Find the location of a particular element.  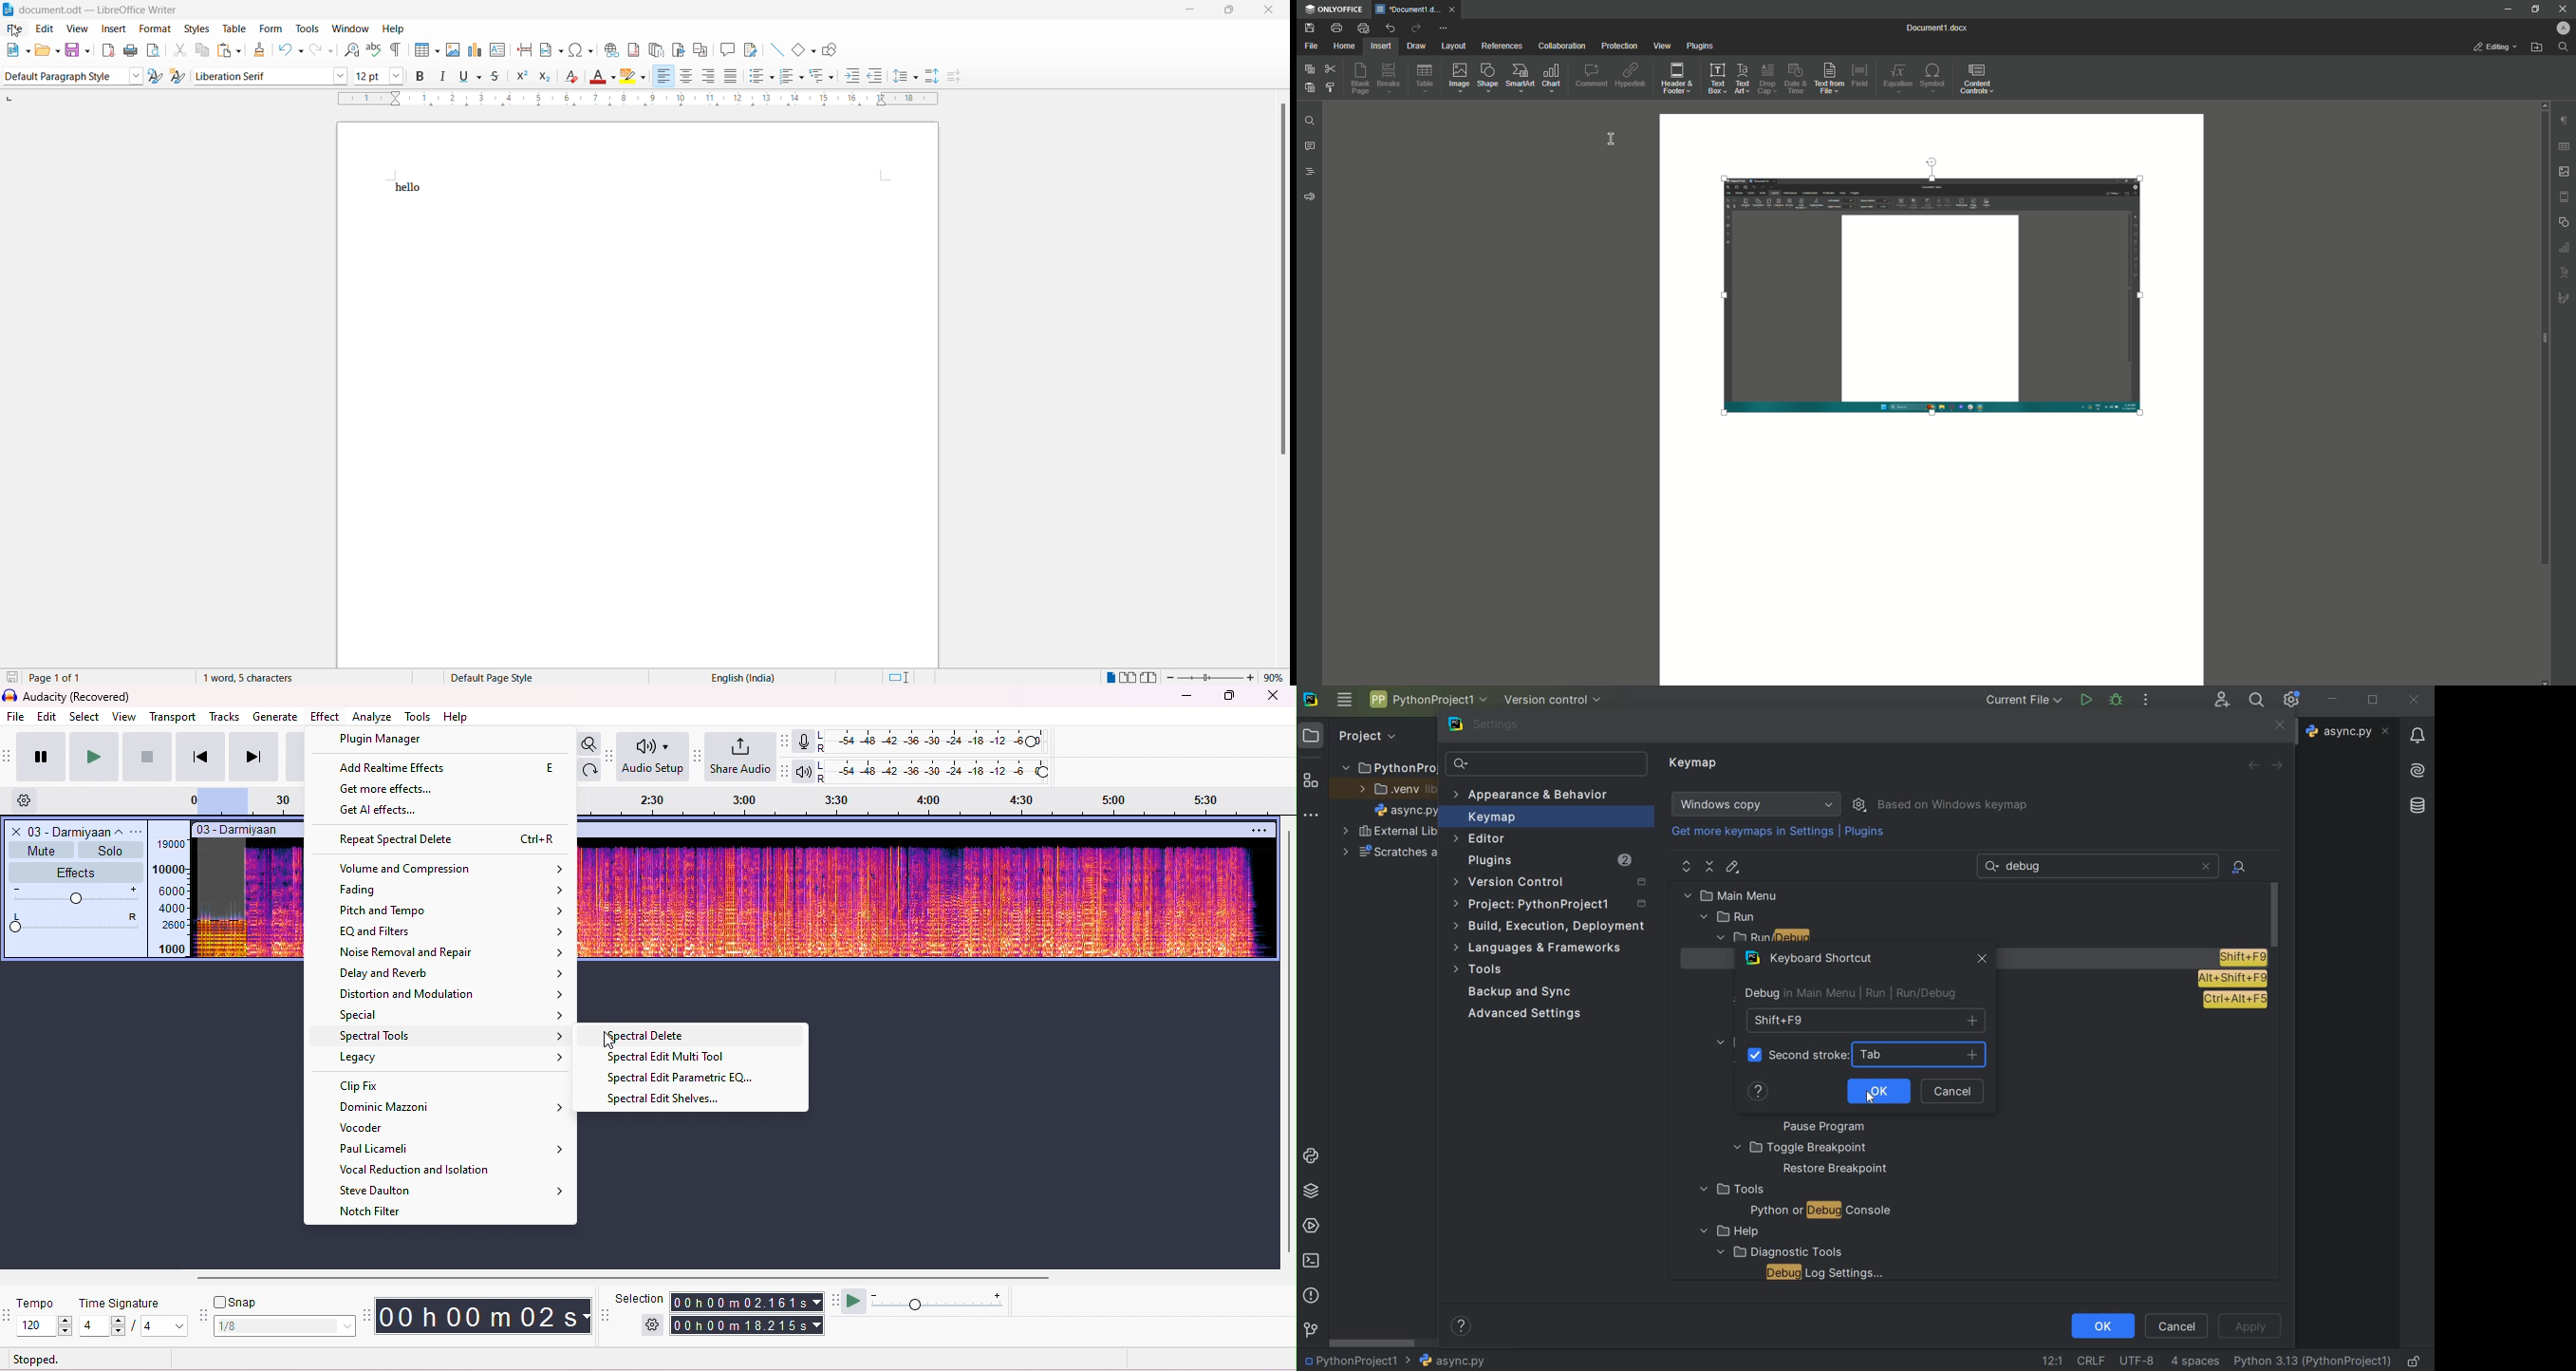

dominic mazzoni is located at coordinates (439, 1107).